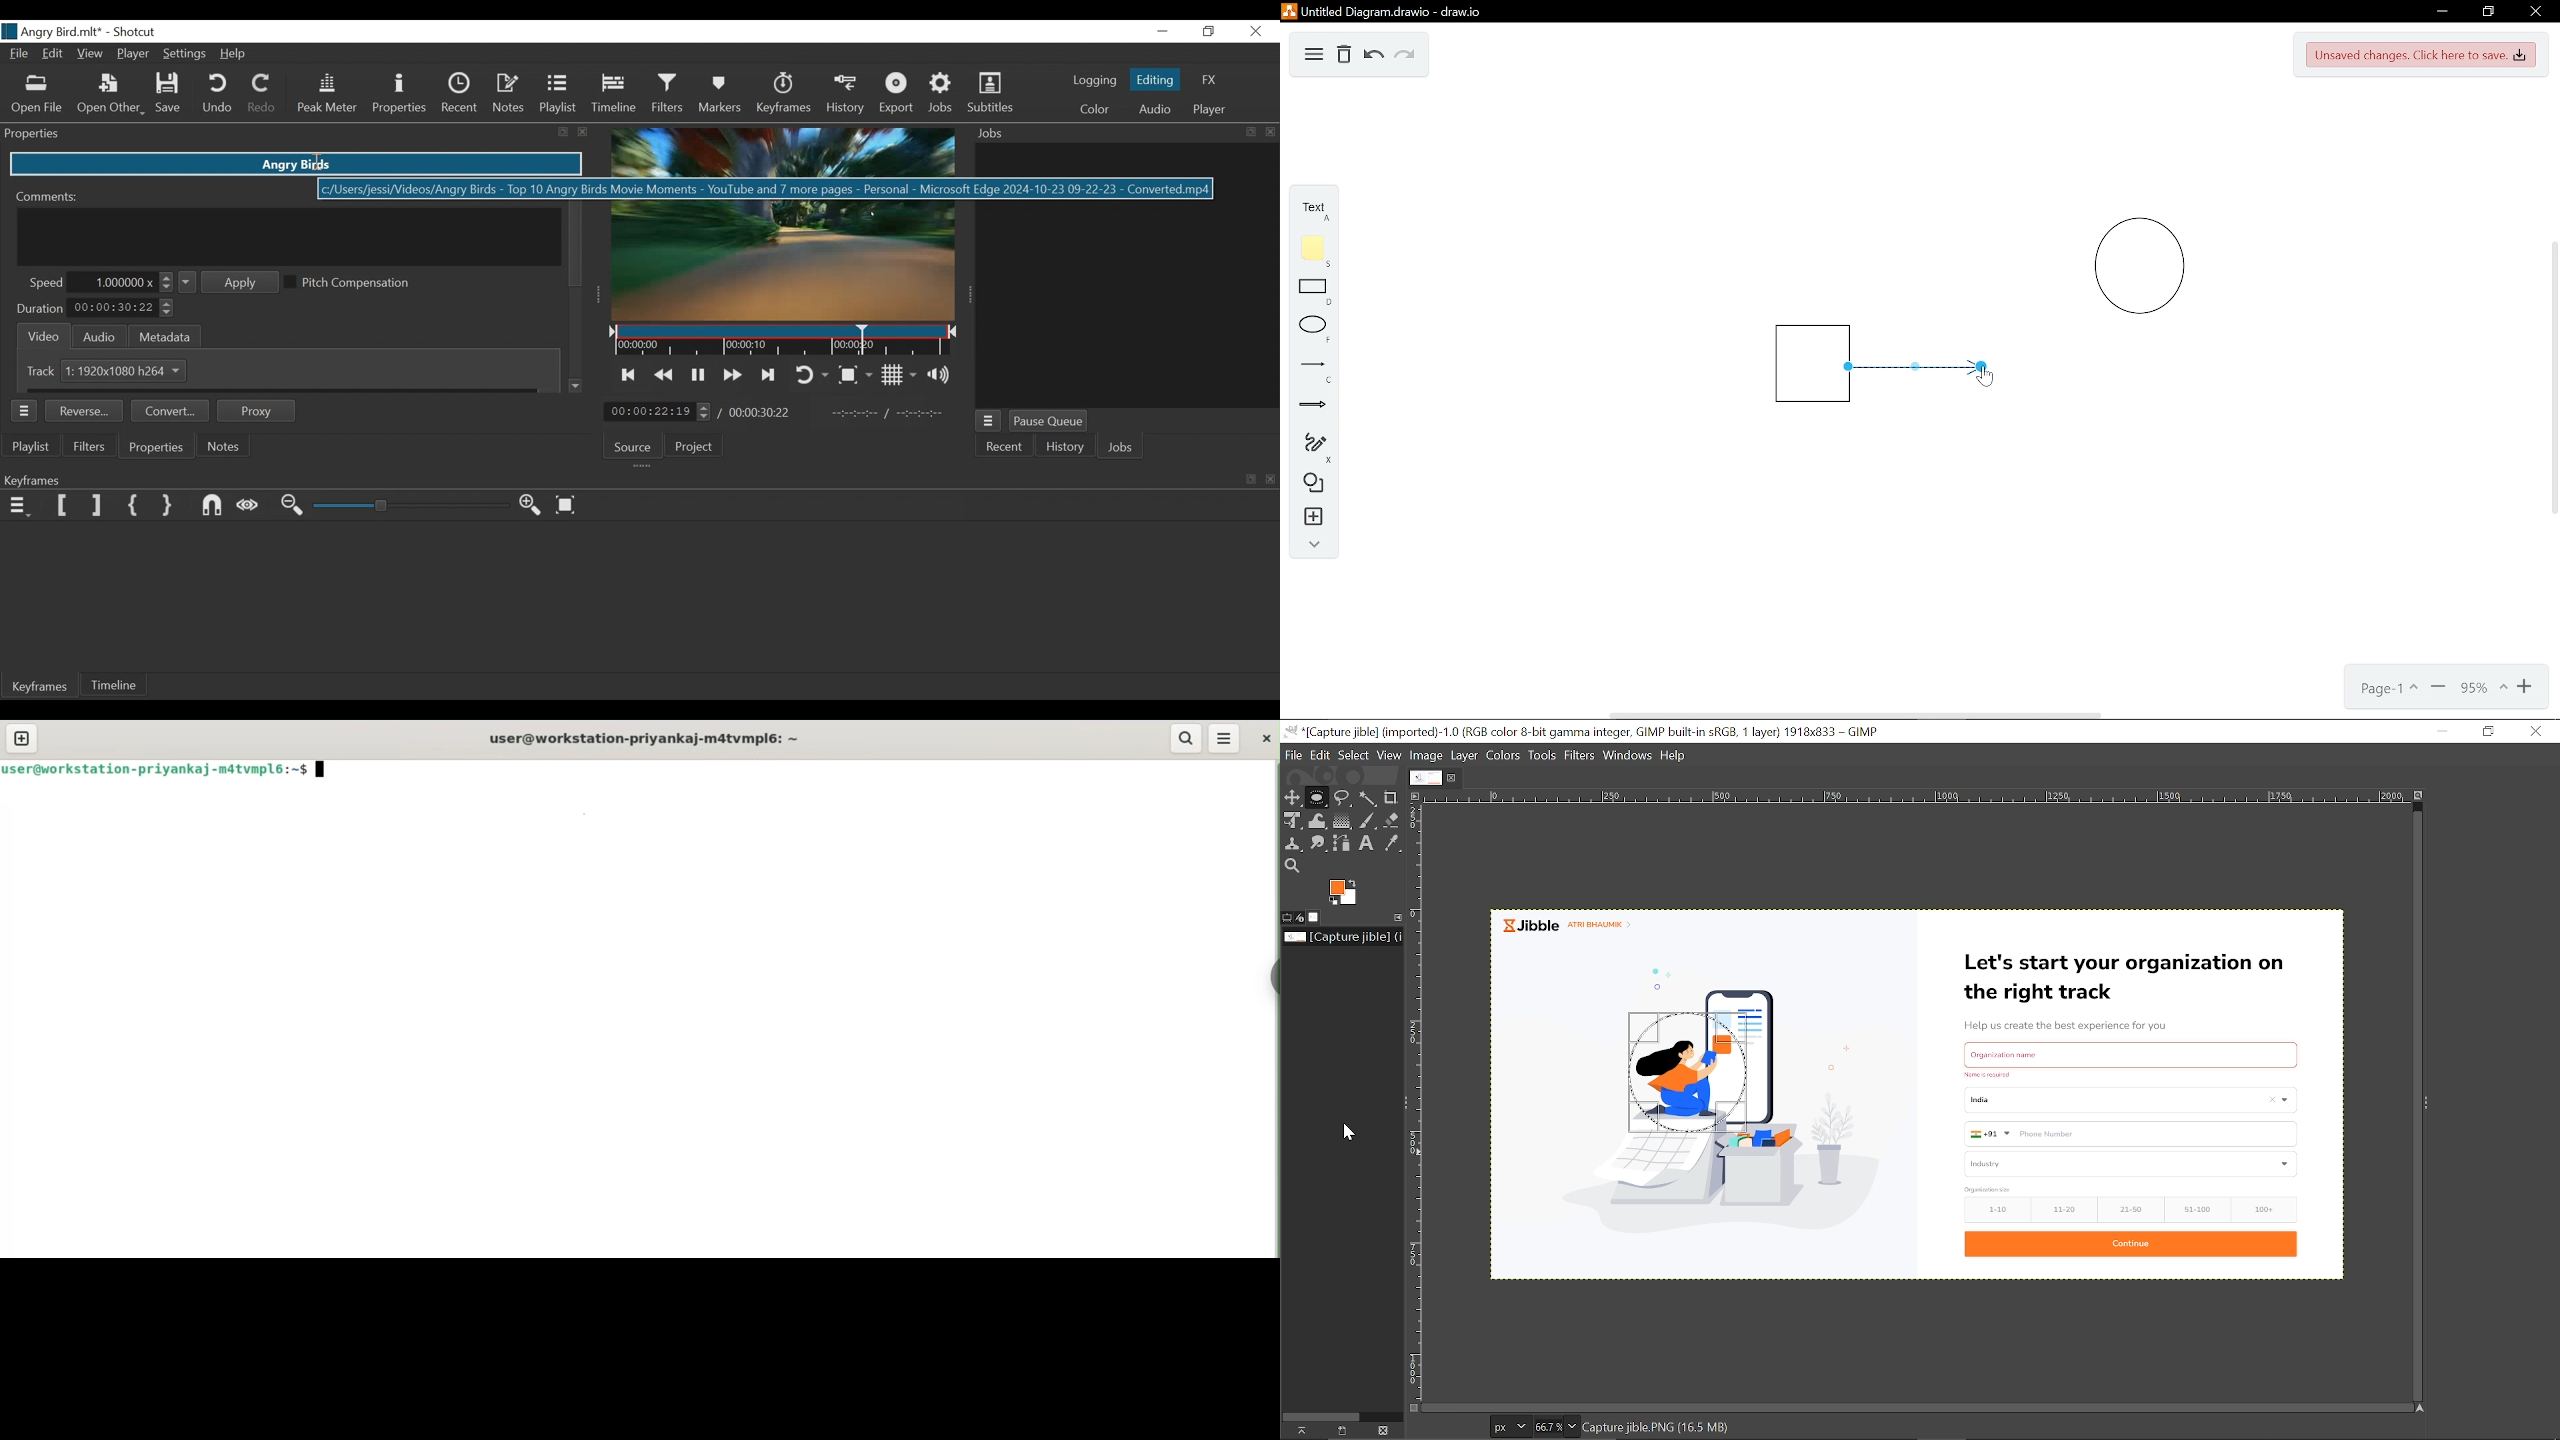 The height and width of the screenshot is (1456, 2576). Describe the element at coordinates (1909, 797) in the screenshot. I see `horizontal ruler` at that location.